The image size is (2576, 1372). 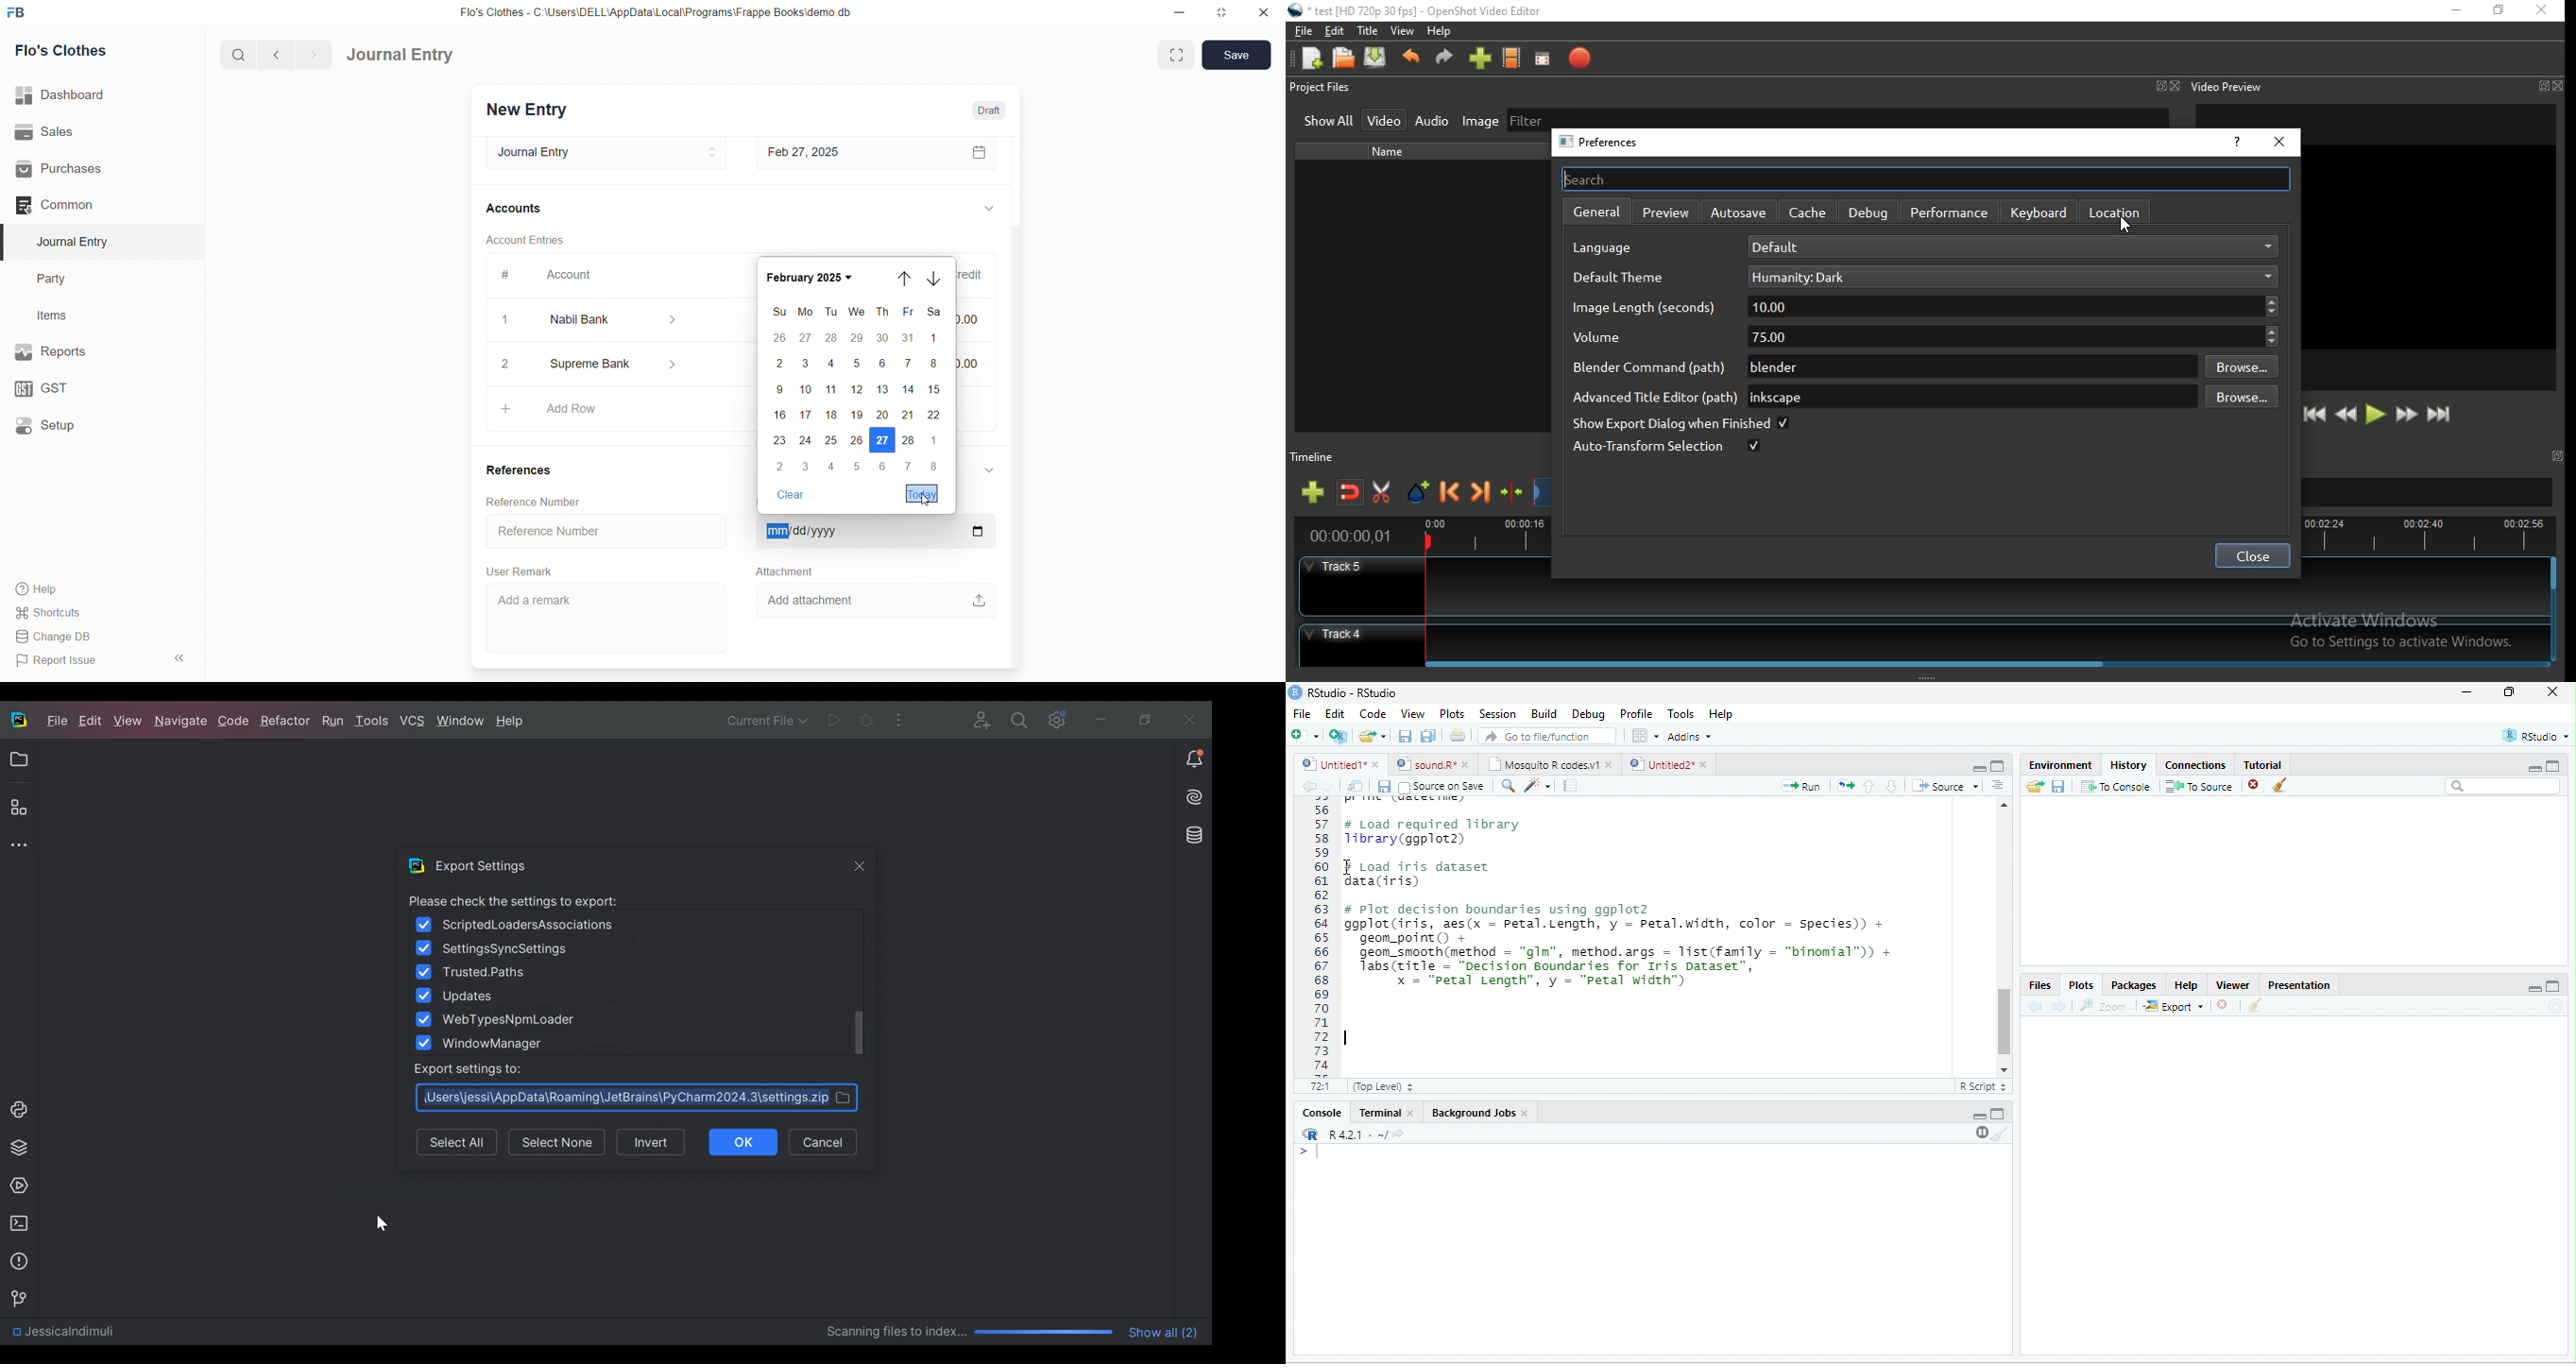 I want to click on back, so click(x=2034, y=1007).